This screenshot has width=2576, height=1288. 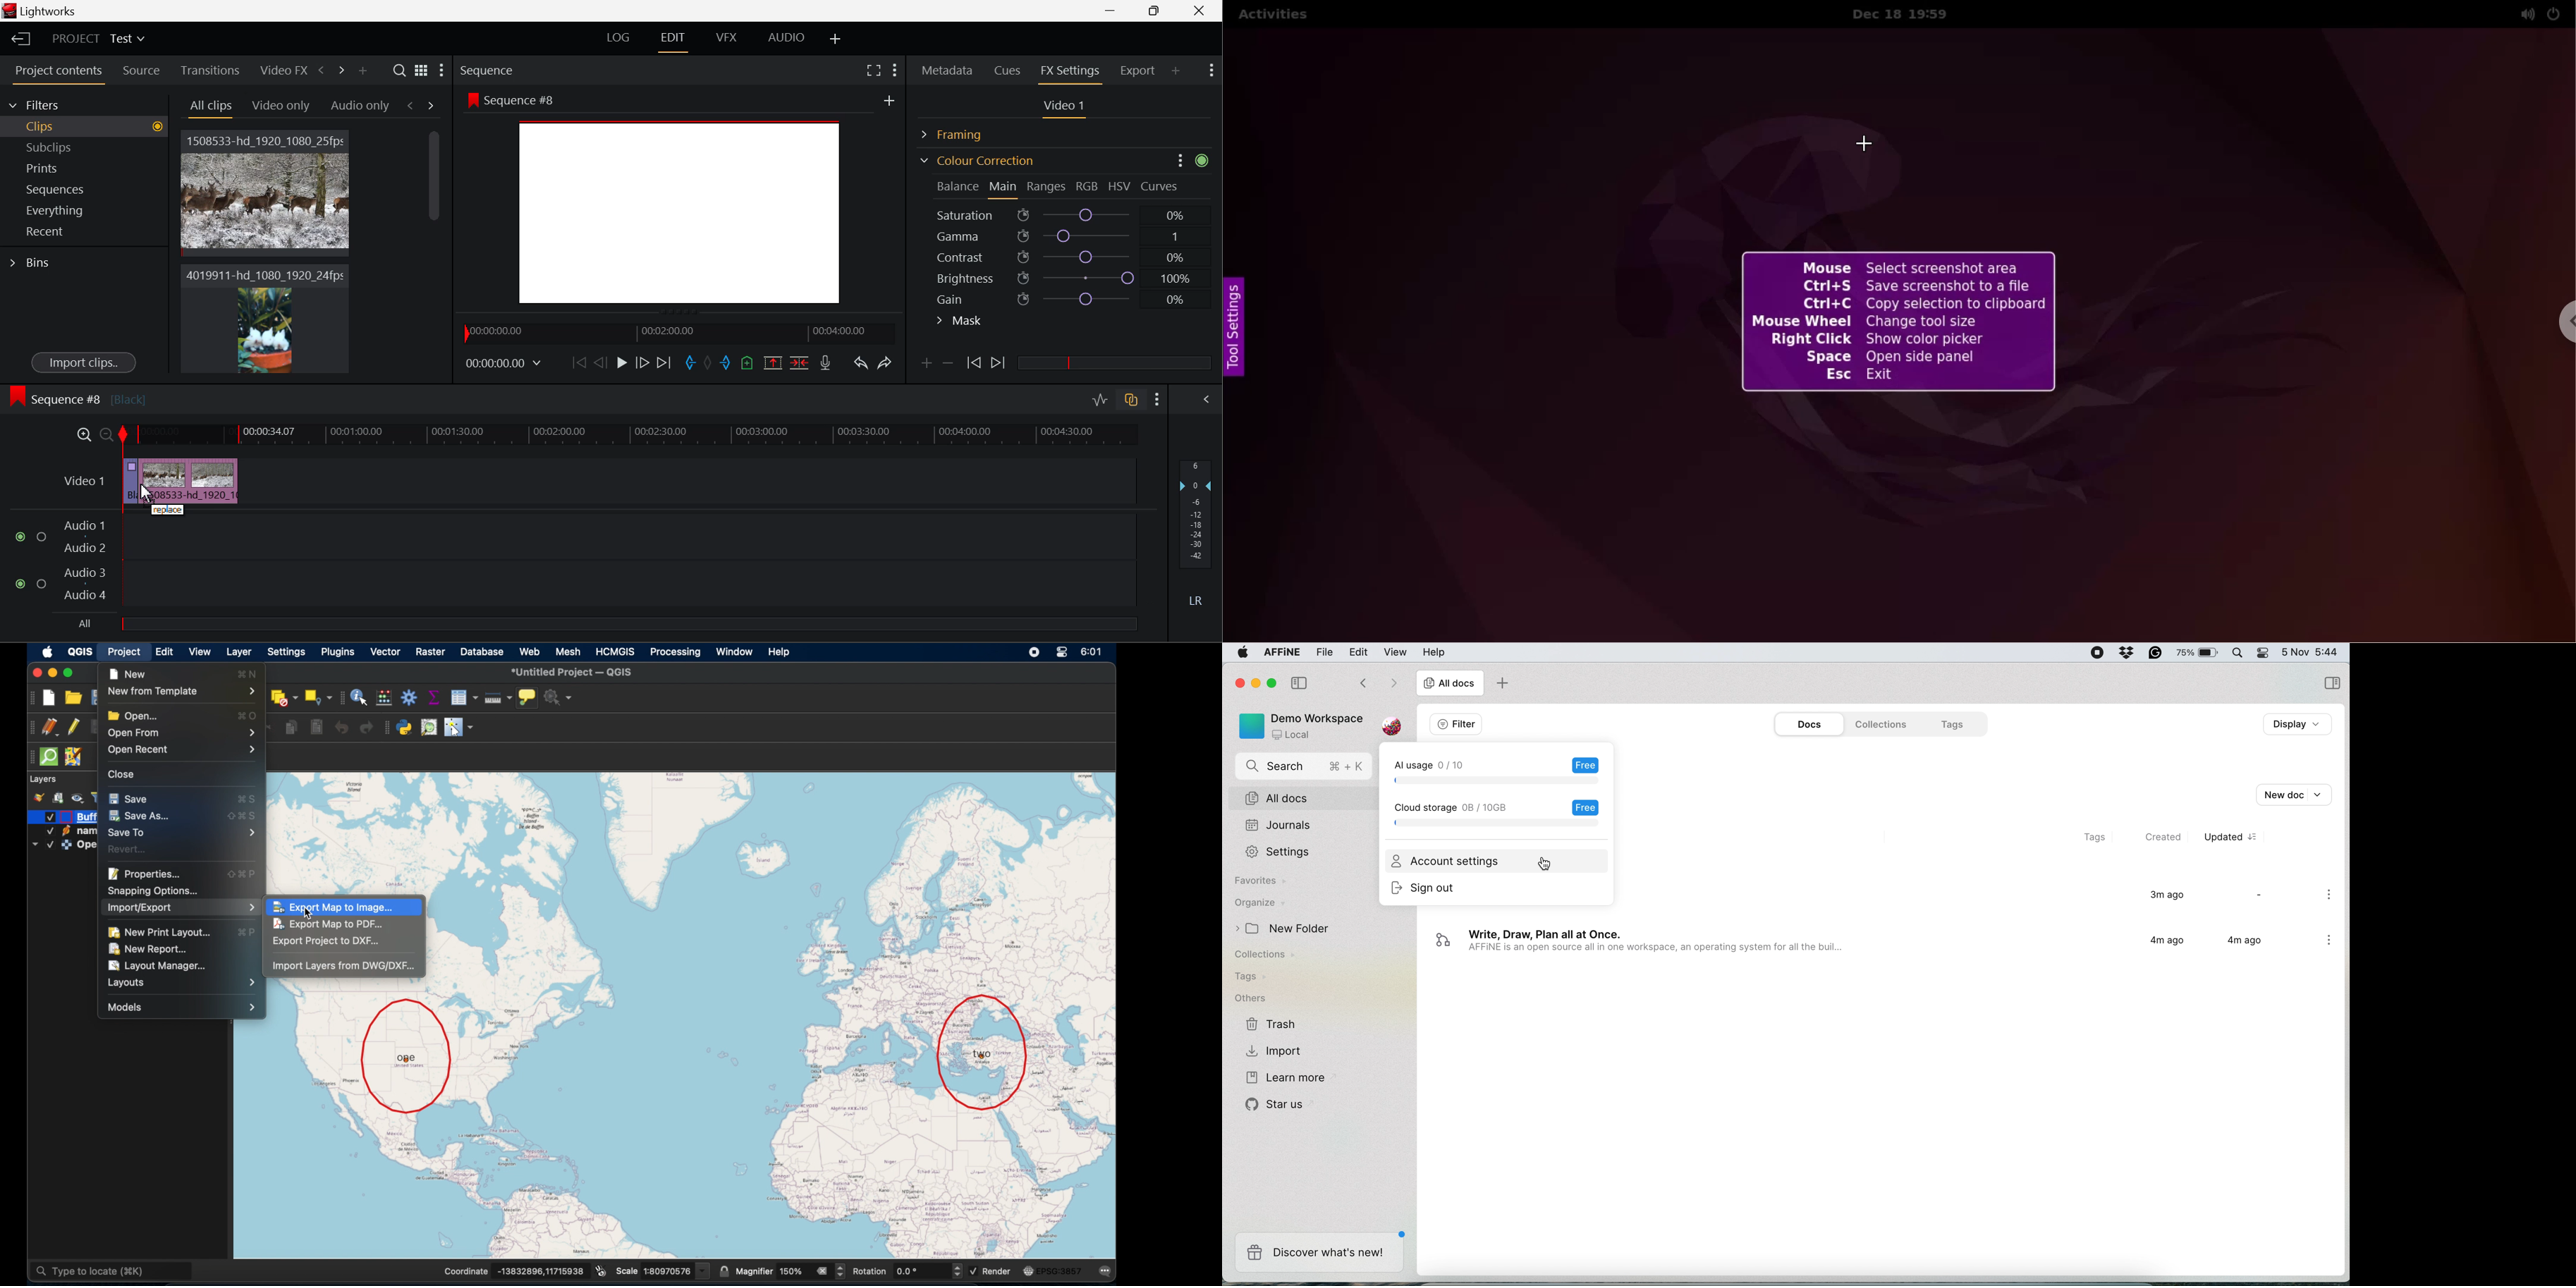 I want to click on new doc, so click(x=2292, y=794).